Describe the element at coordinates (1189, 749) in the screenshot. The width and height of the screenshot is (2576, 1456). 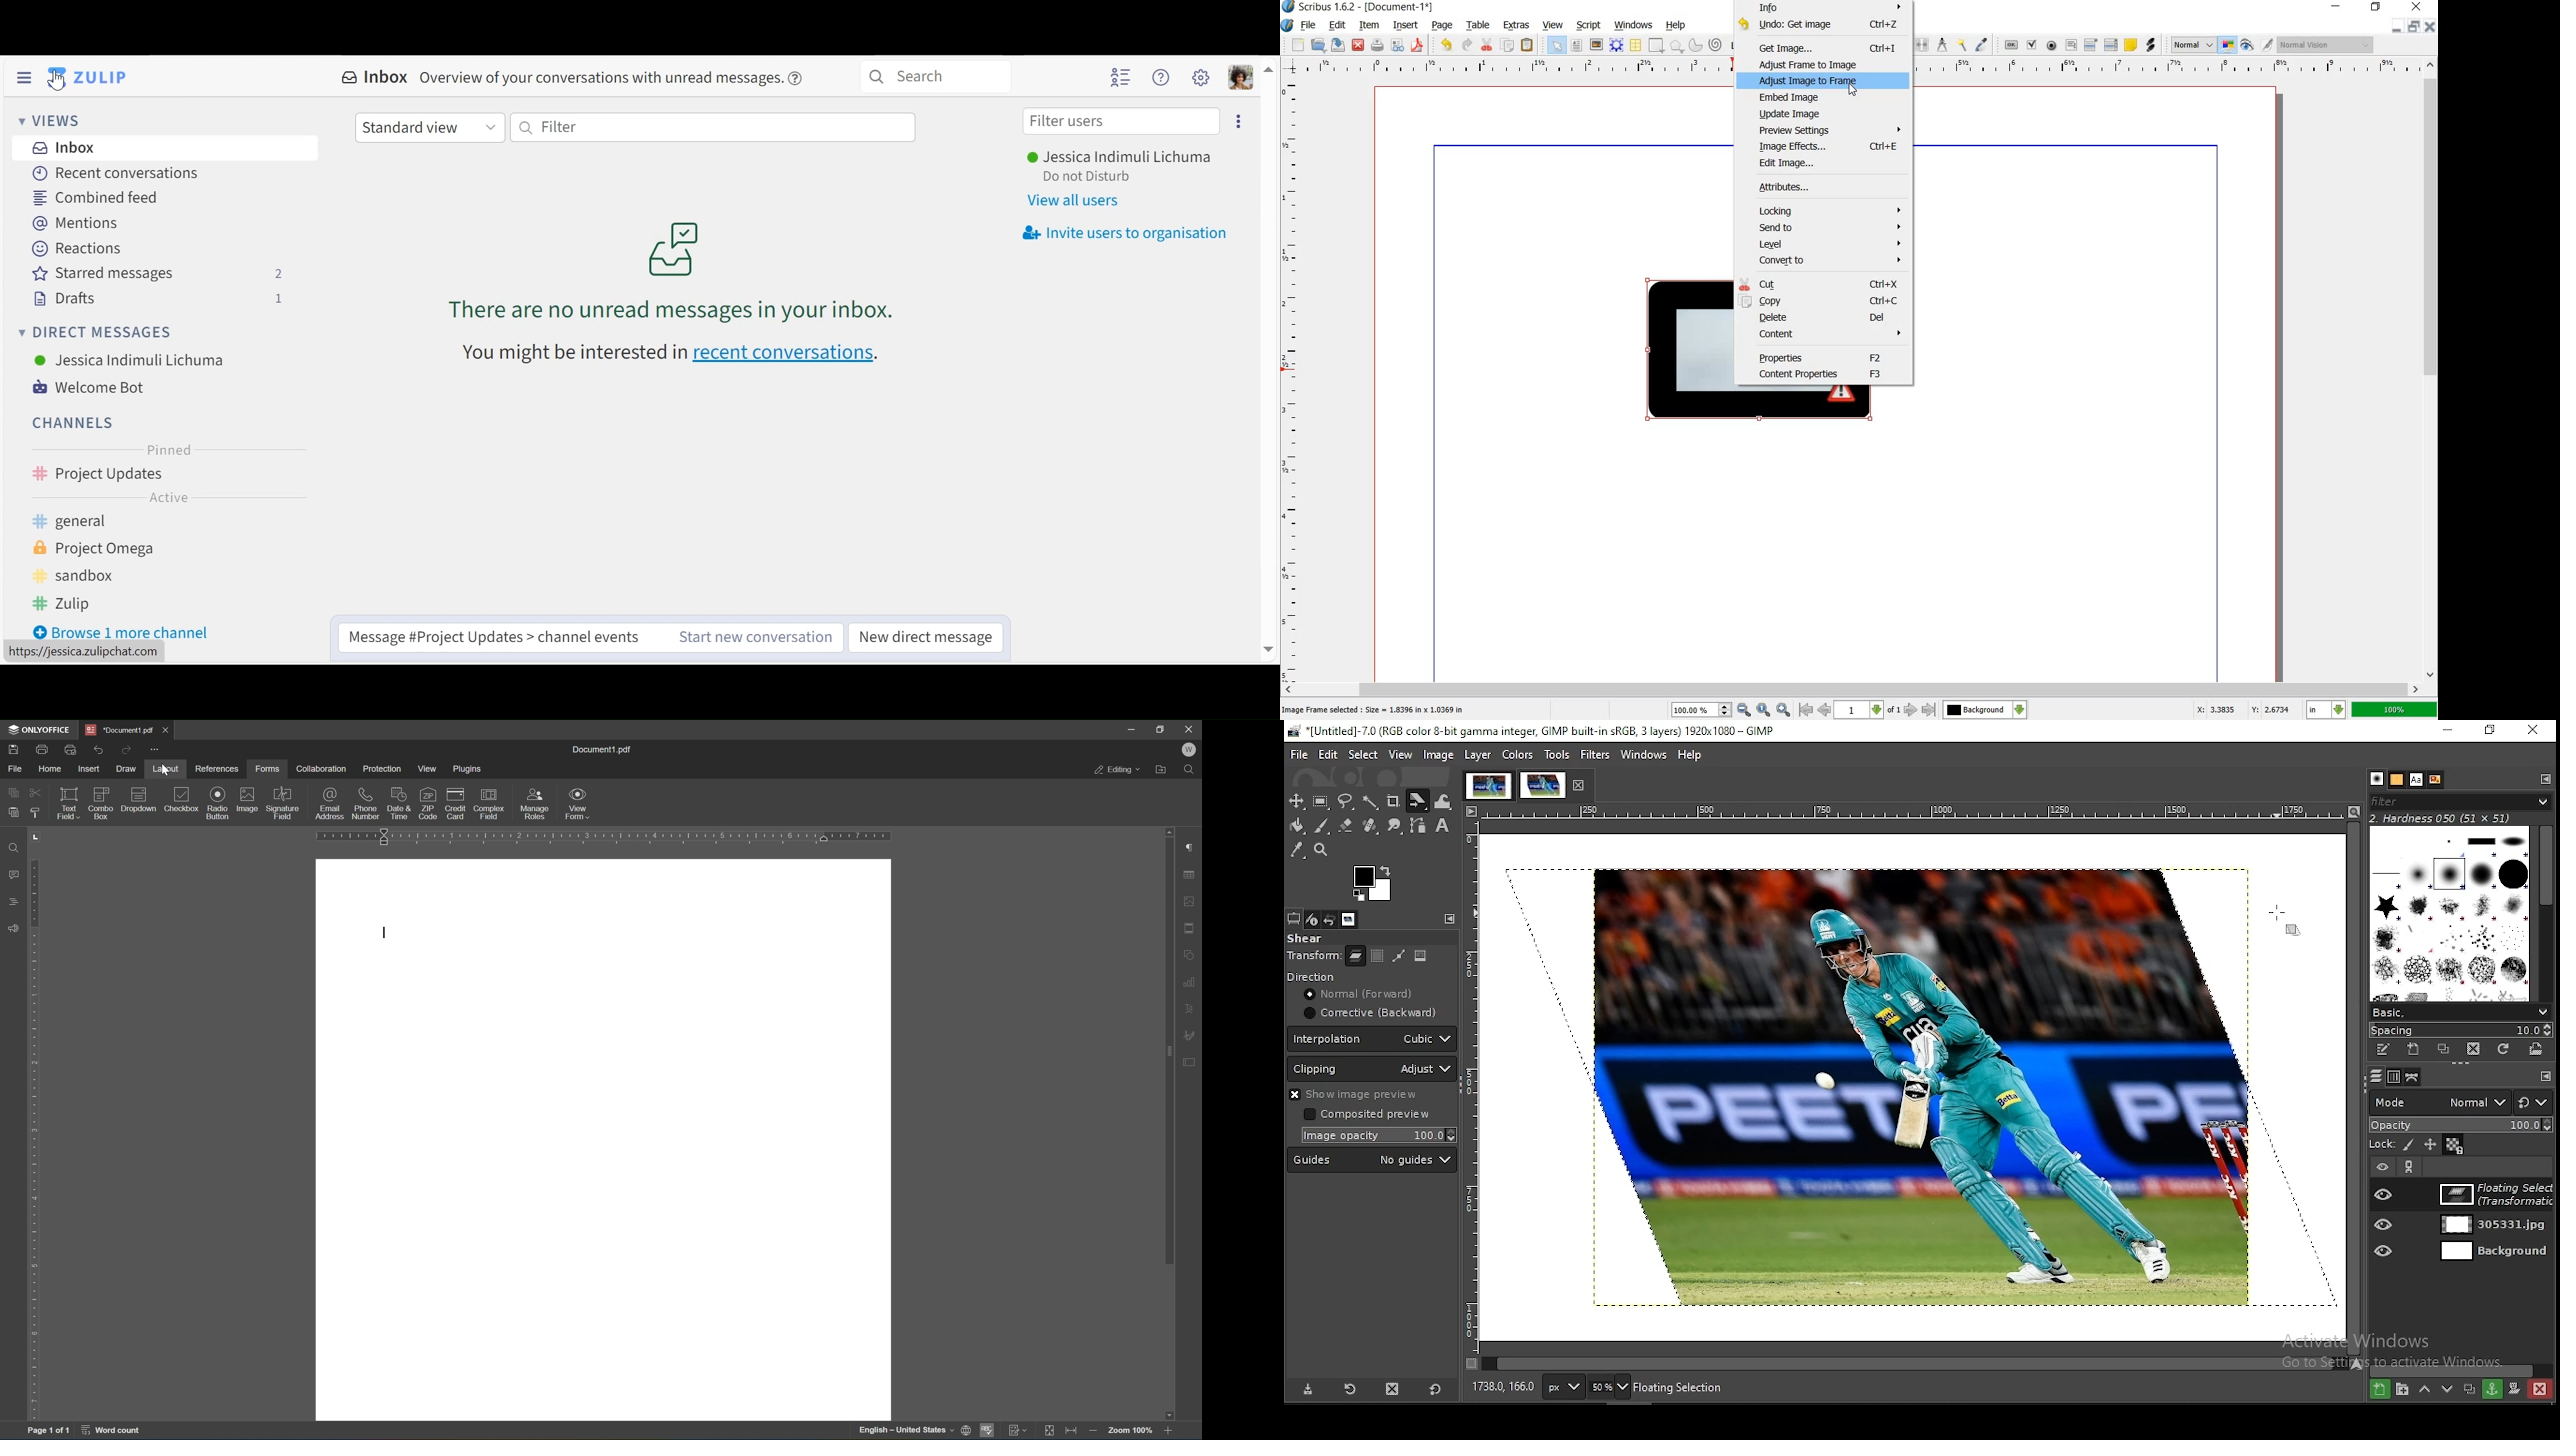
I see `W` at that location.